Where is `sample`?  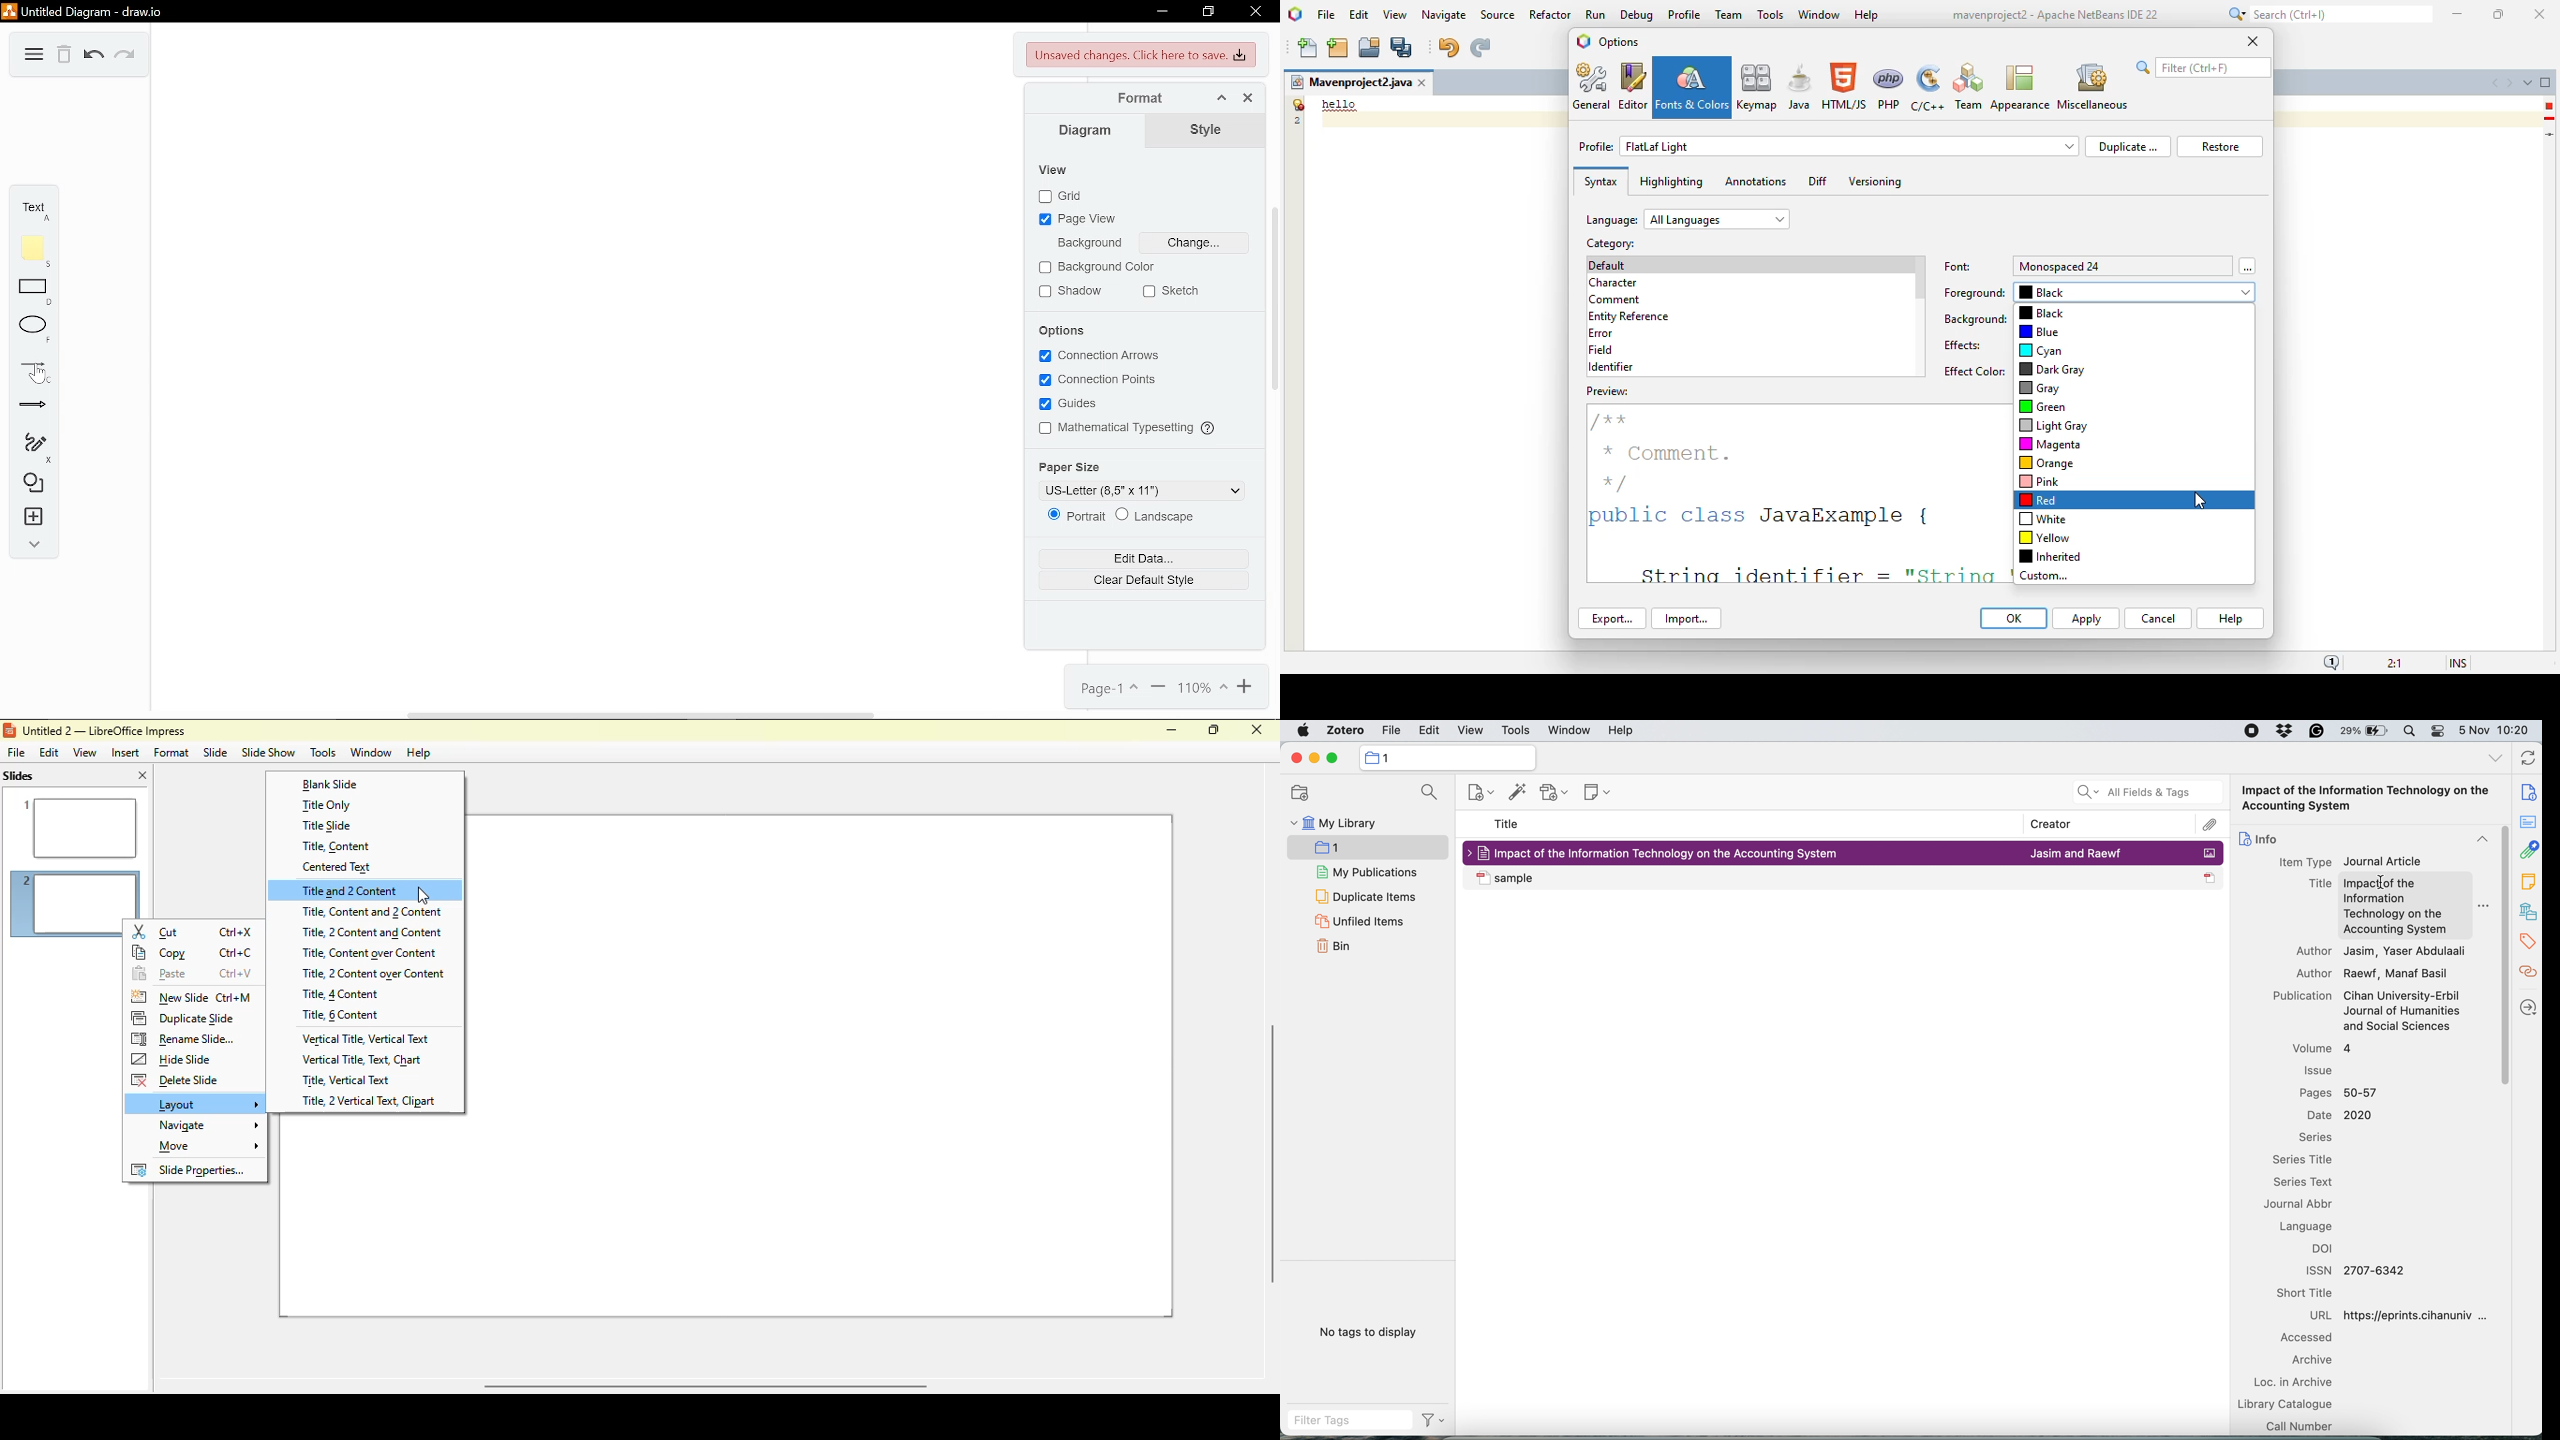 sample is located at coordinates (1669, 877).